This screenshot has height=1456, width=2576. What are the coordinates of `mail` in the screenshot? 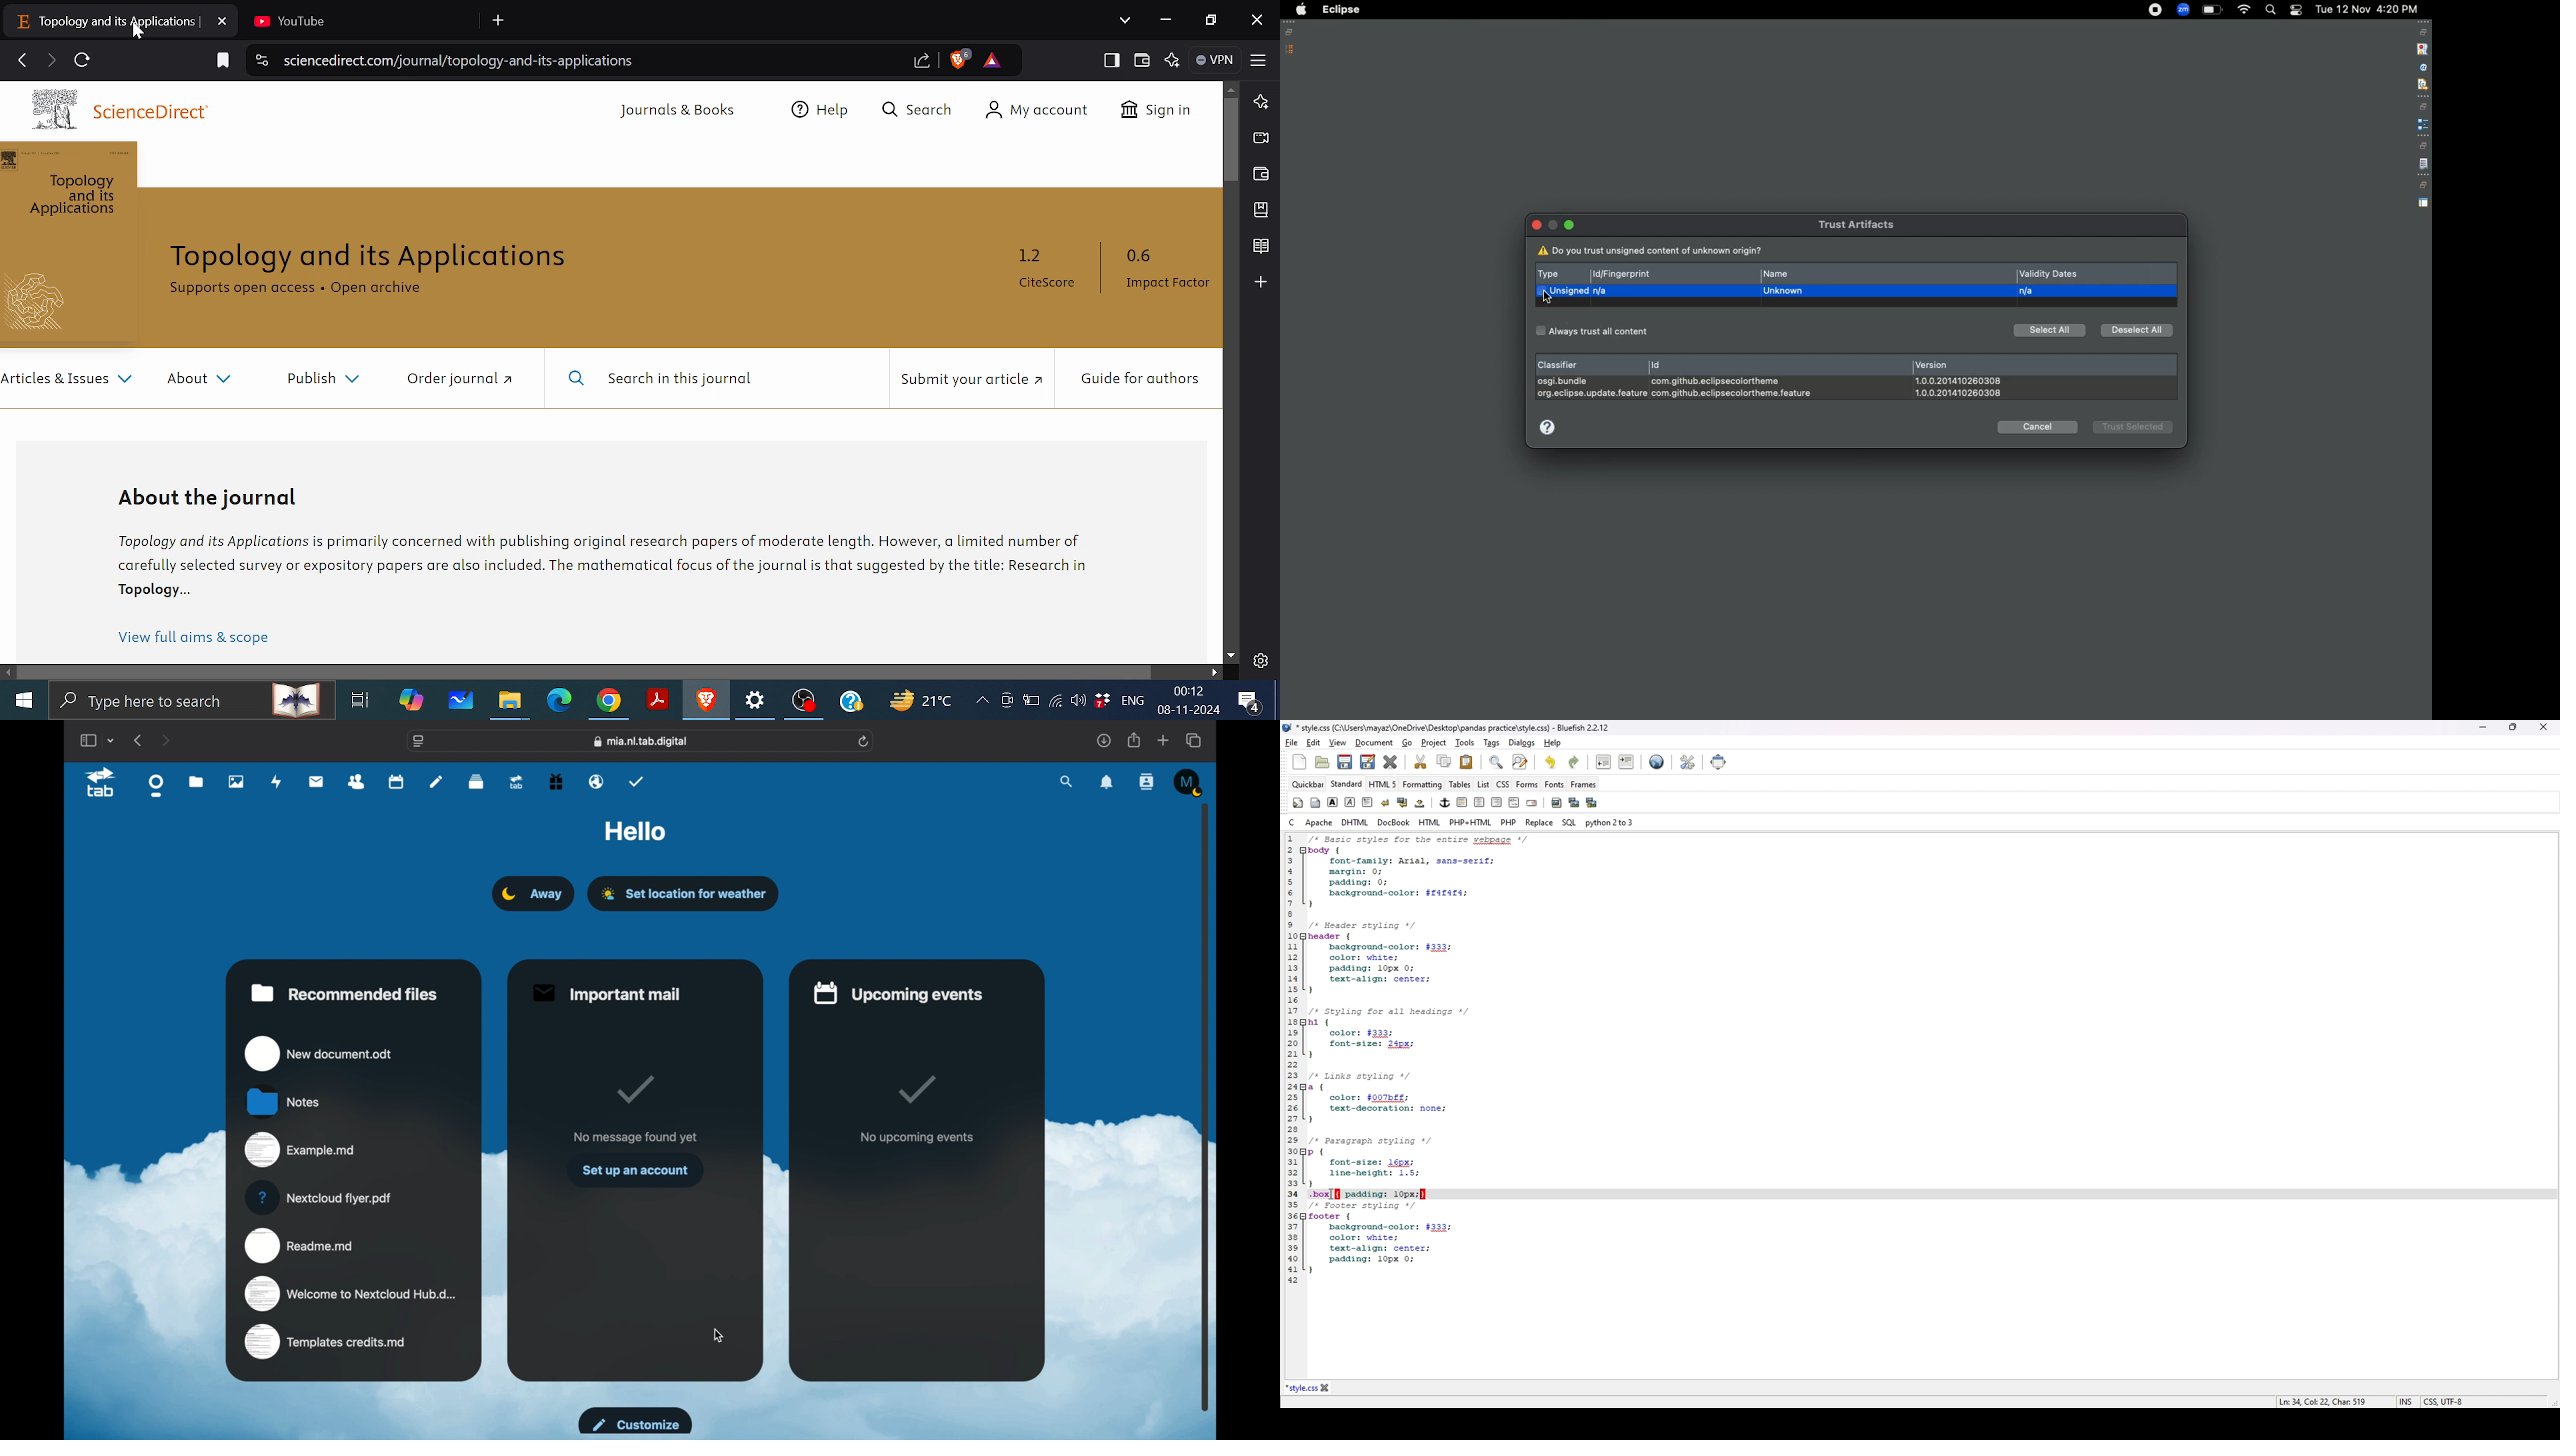 It's located at (317, 781).